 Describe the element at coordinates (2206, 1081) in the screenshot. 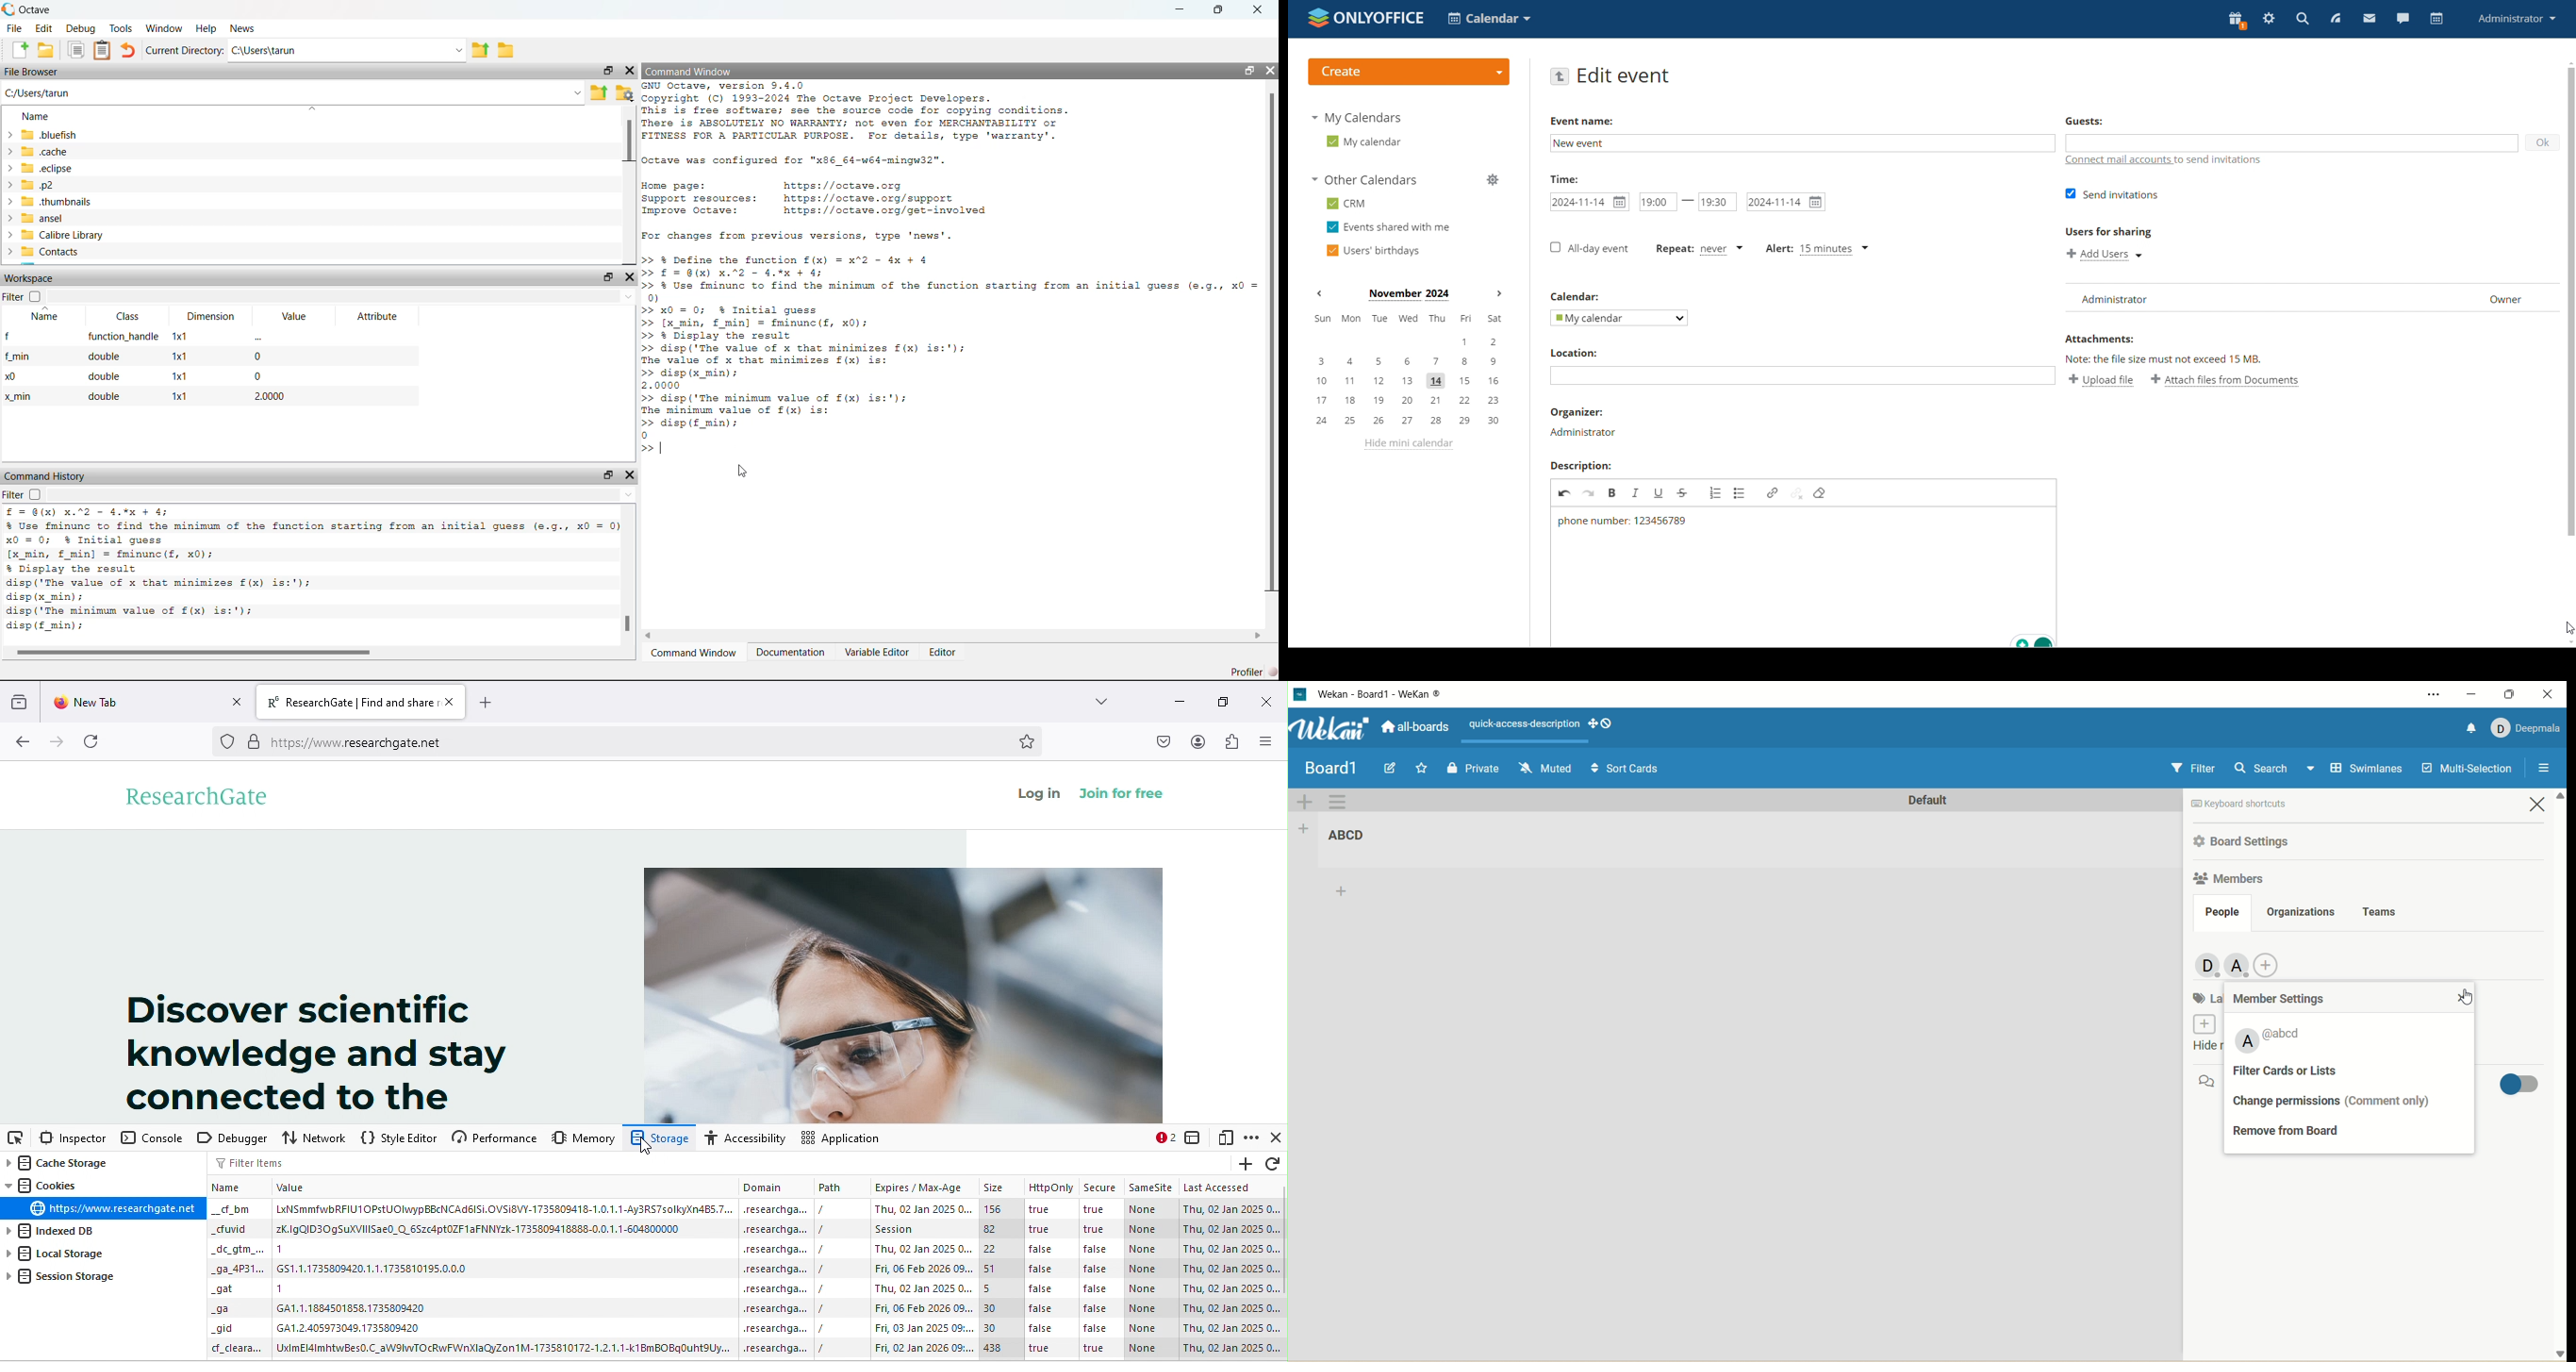

I see `comment` at that location.